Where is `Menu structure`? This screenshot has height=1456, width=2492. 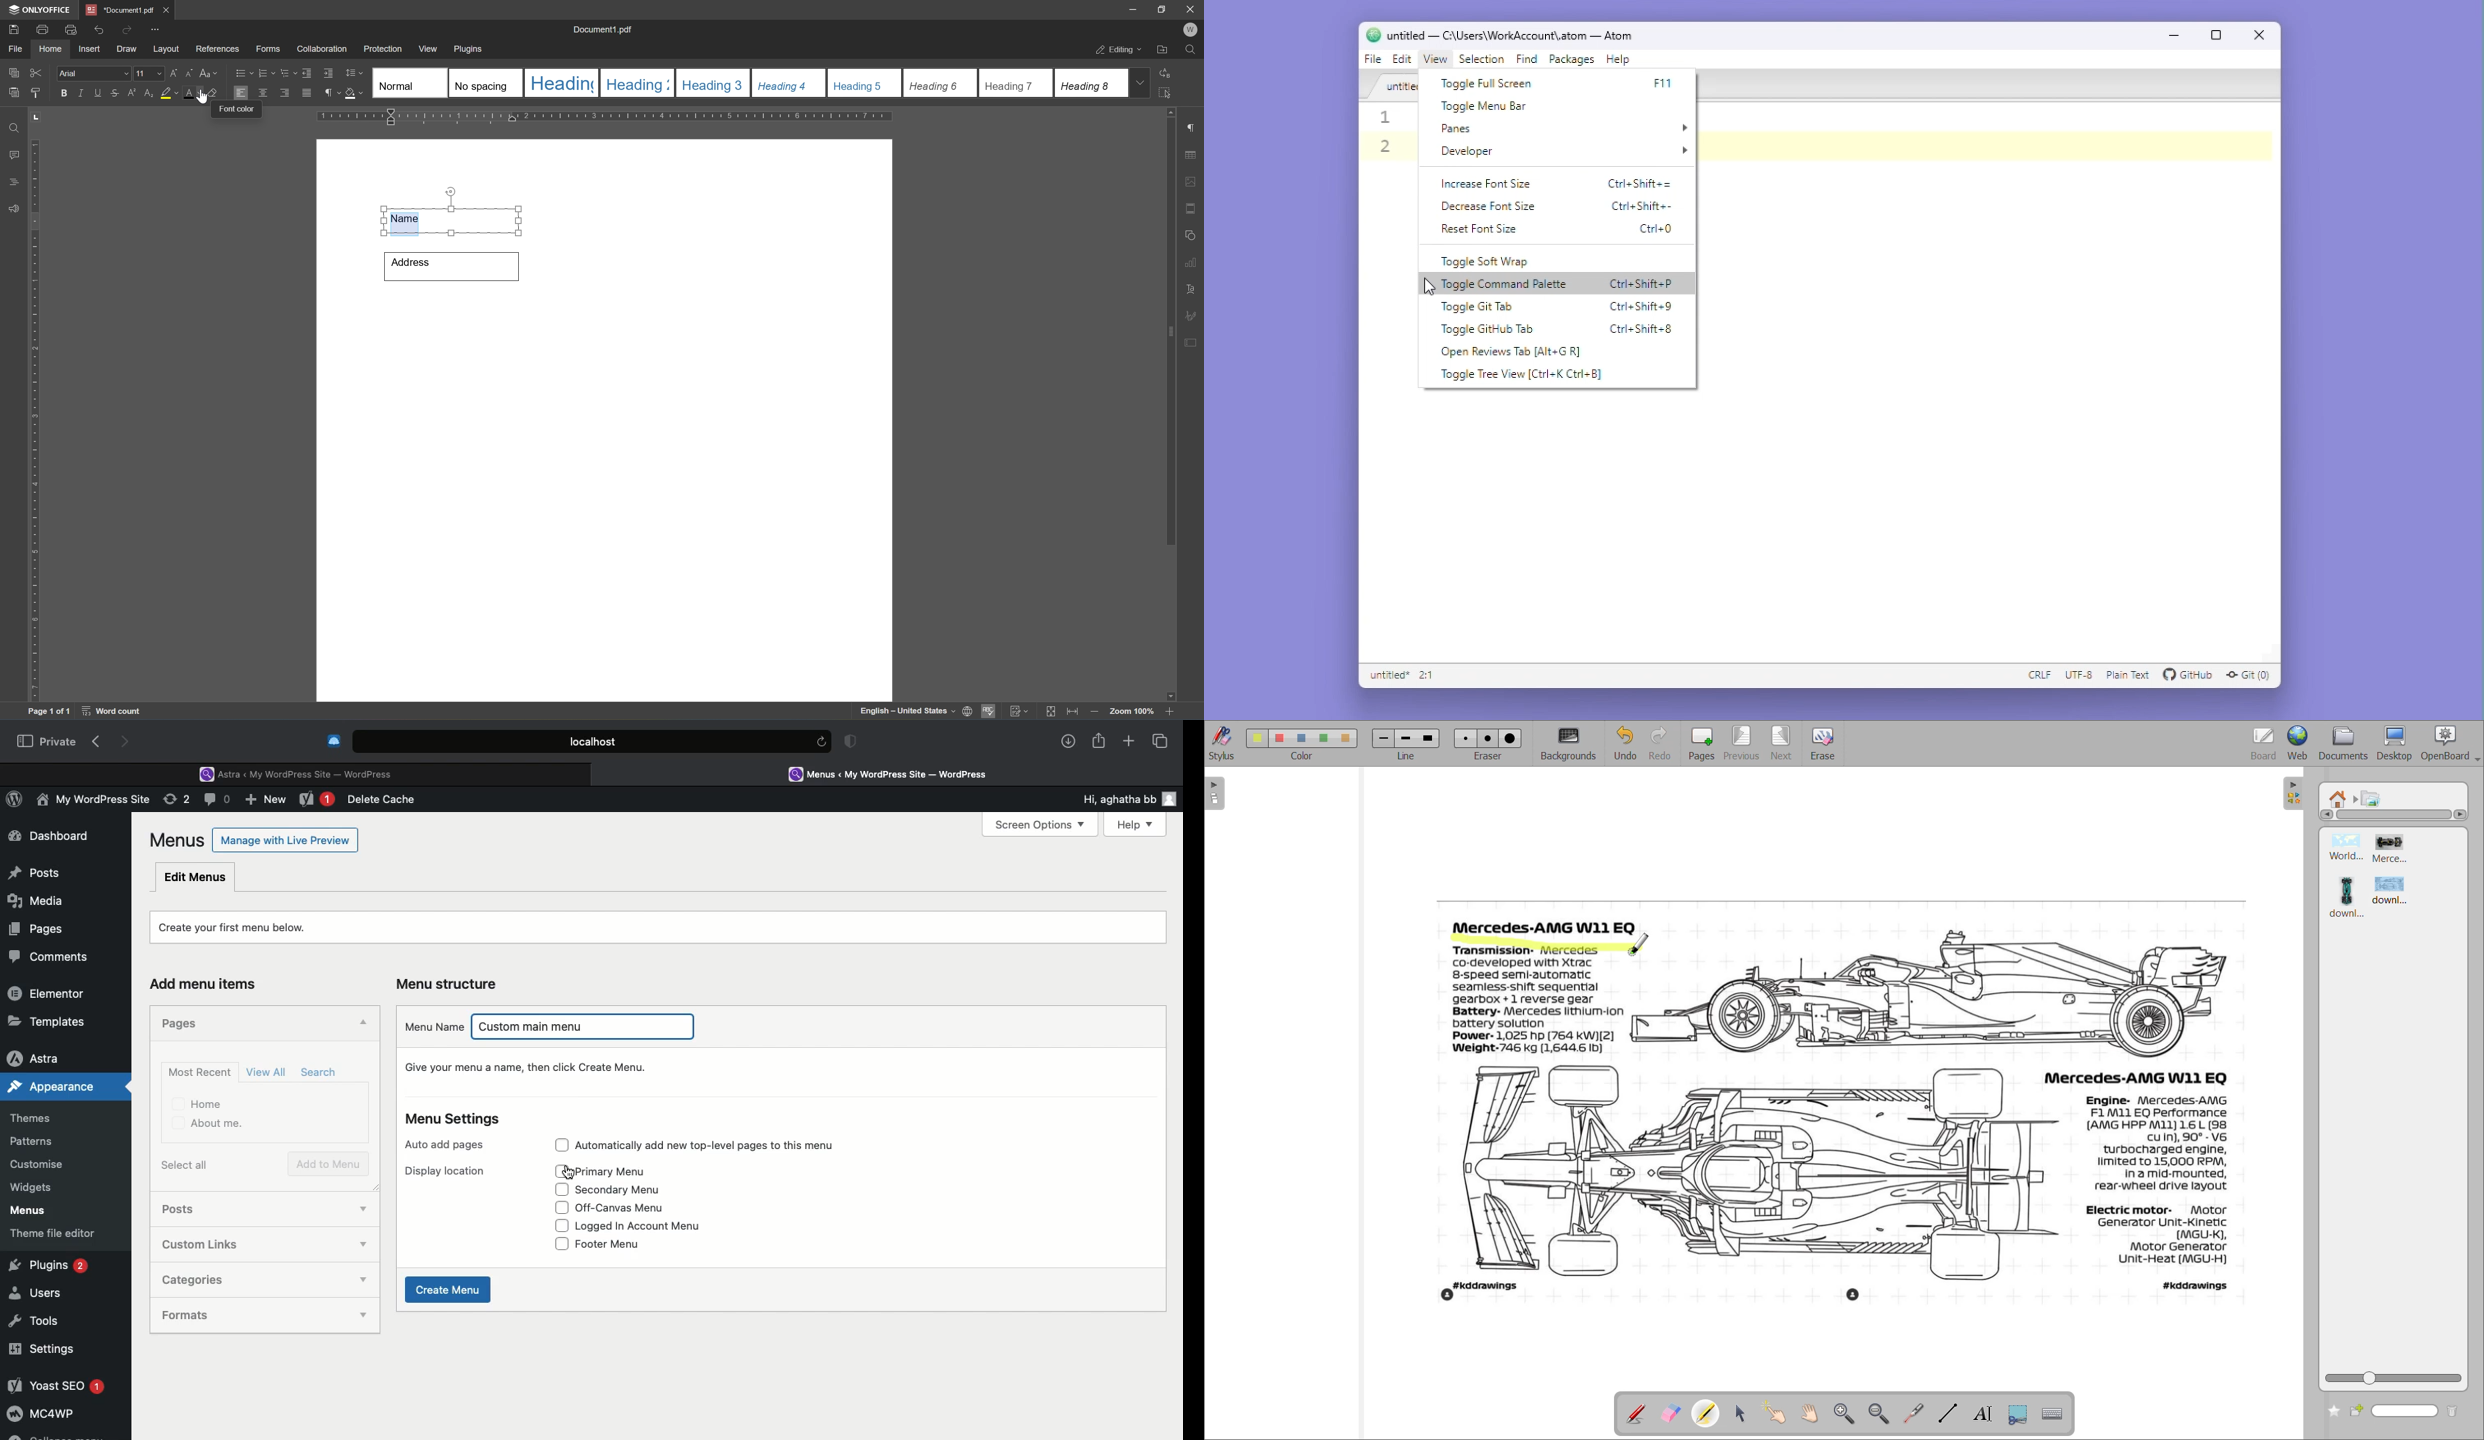 Menu structure is located at coordinates (450, 984).